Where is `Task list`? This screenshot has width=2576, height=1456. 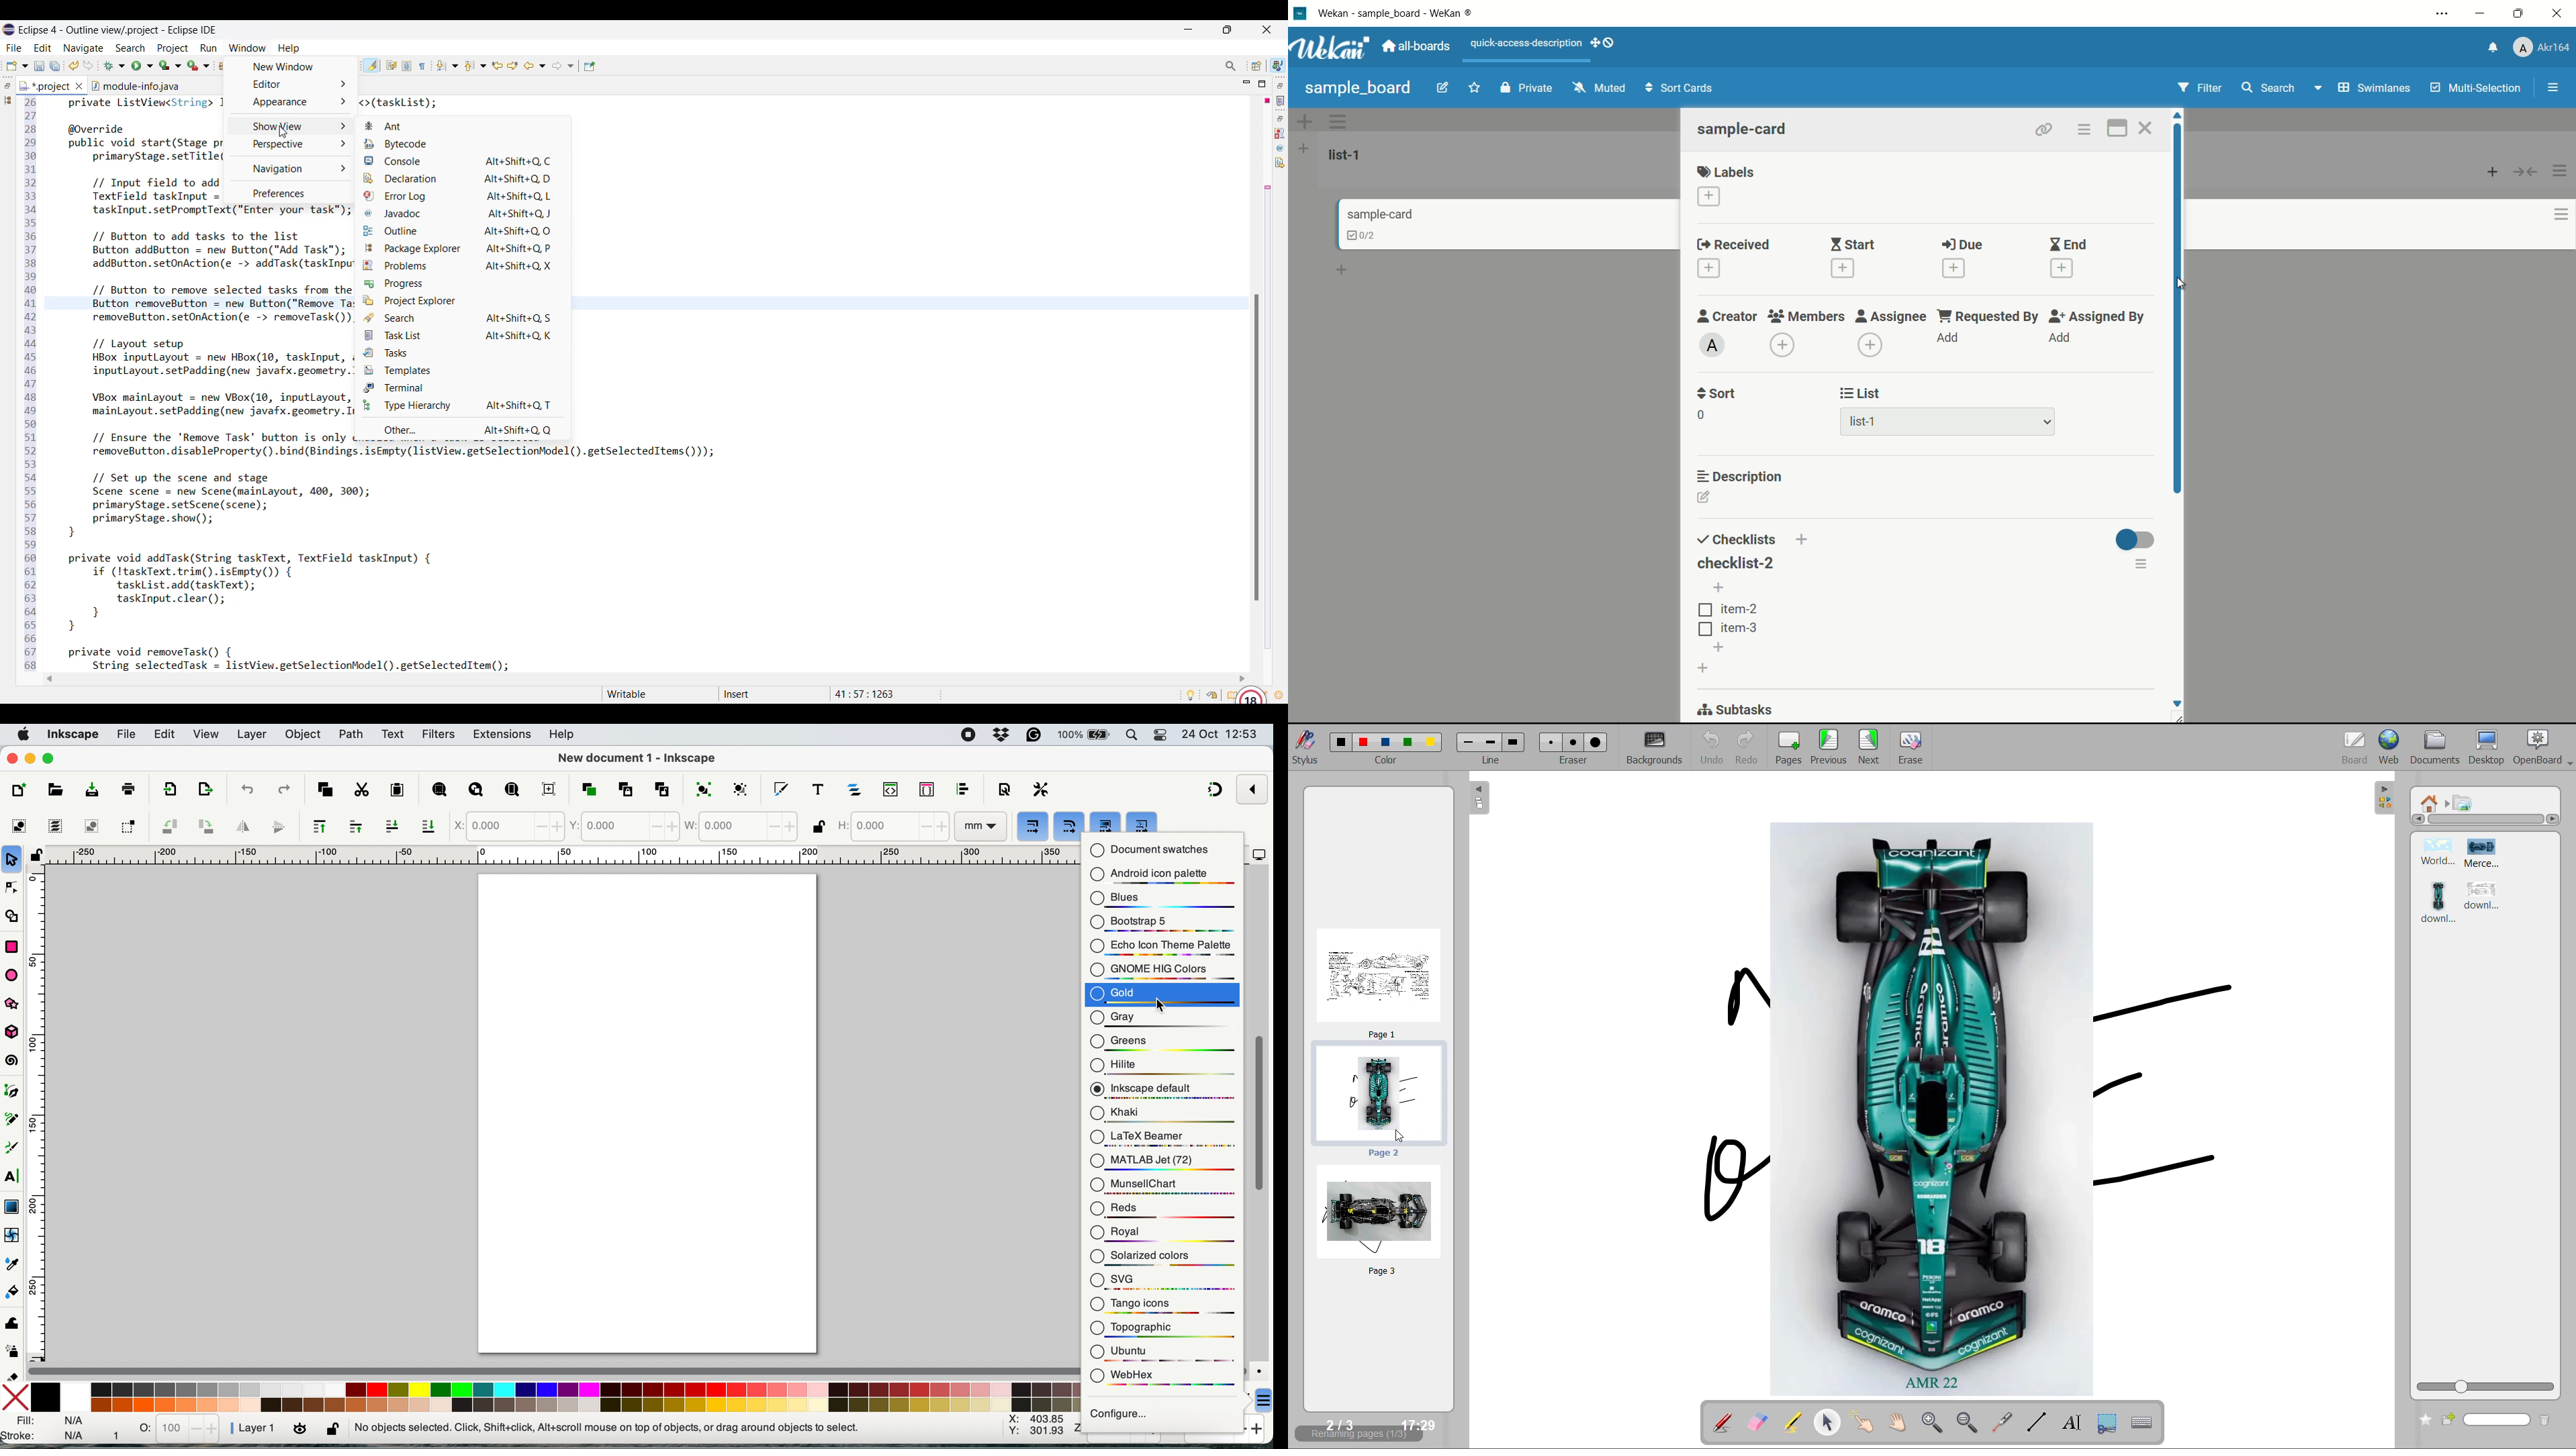
Task list is located at coordinates (1281, 101).